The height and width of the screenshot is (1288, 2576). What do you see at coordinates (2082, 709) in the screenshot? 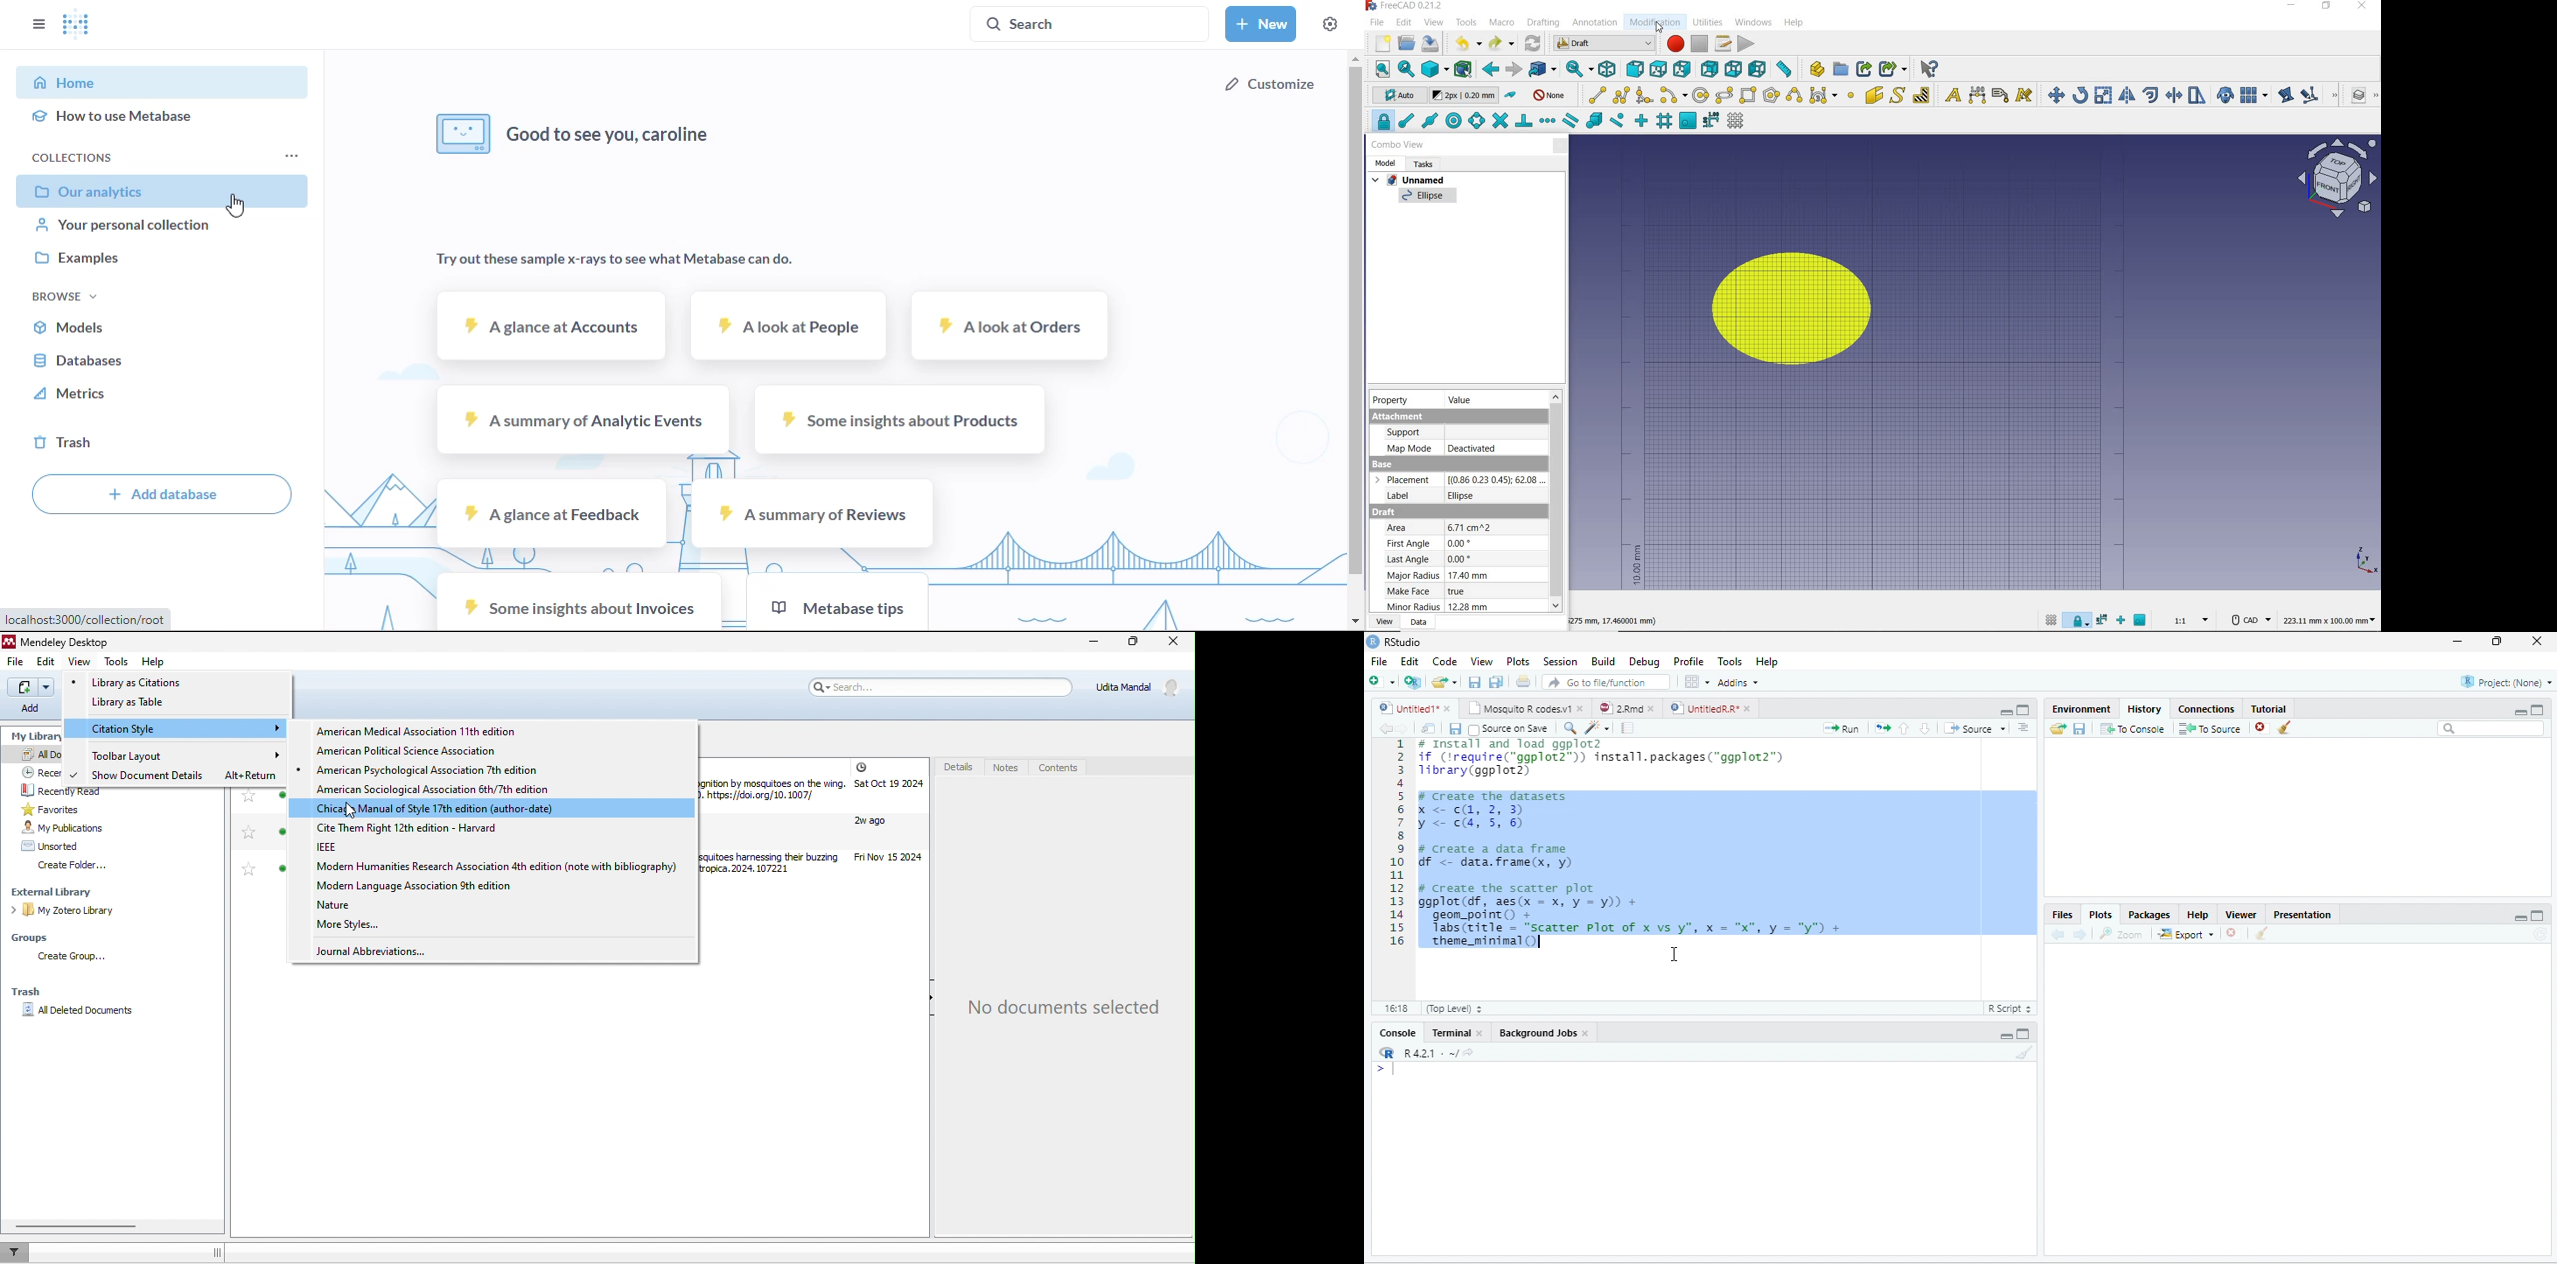
I see `Environment` at bounding box center [2082, 709].